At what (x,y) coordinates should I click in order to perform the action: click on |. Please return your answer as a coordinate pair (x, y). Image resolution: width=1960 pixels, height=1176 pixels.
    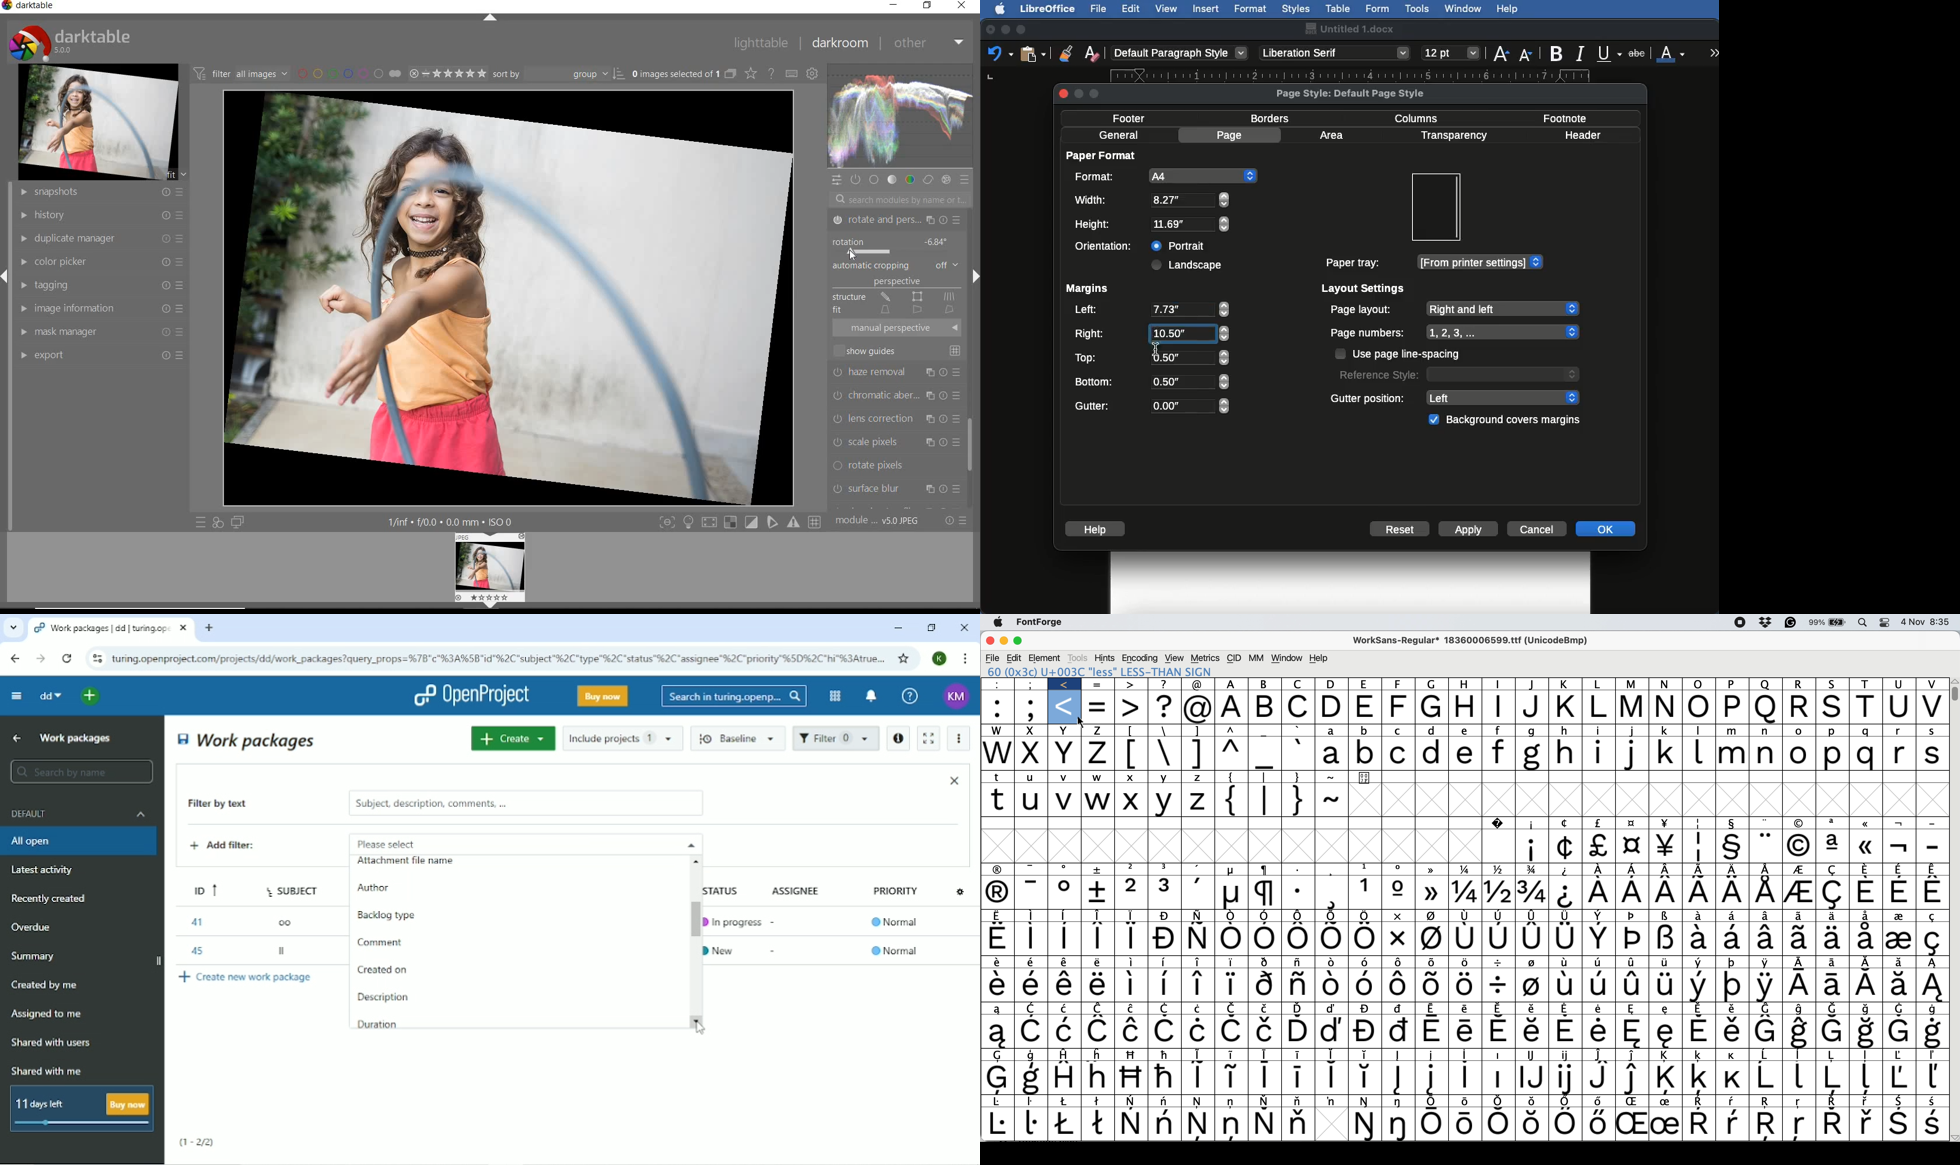
    Looking at the image, I should click on (1265, 799).